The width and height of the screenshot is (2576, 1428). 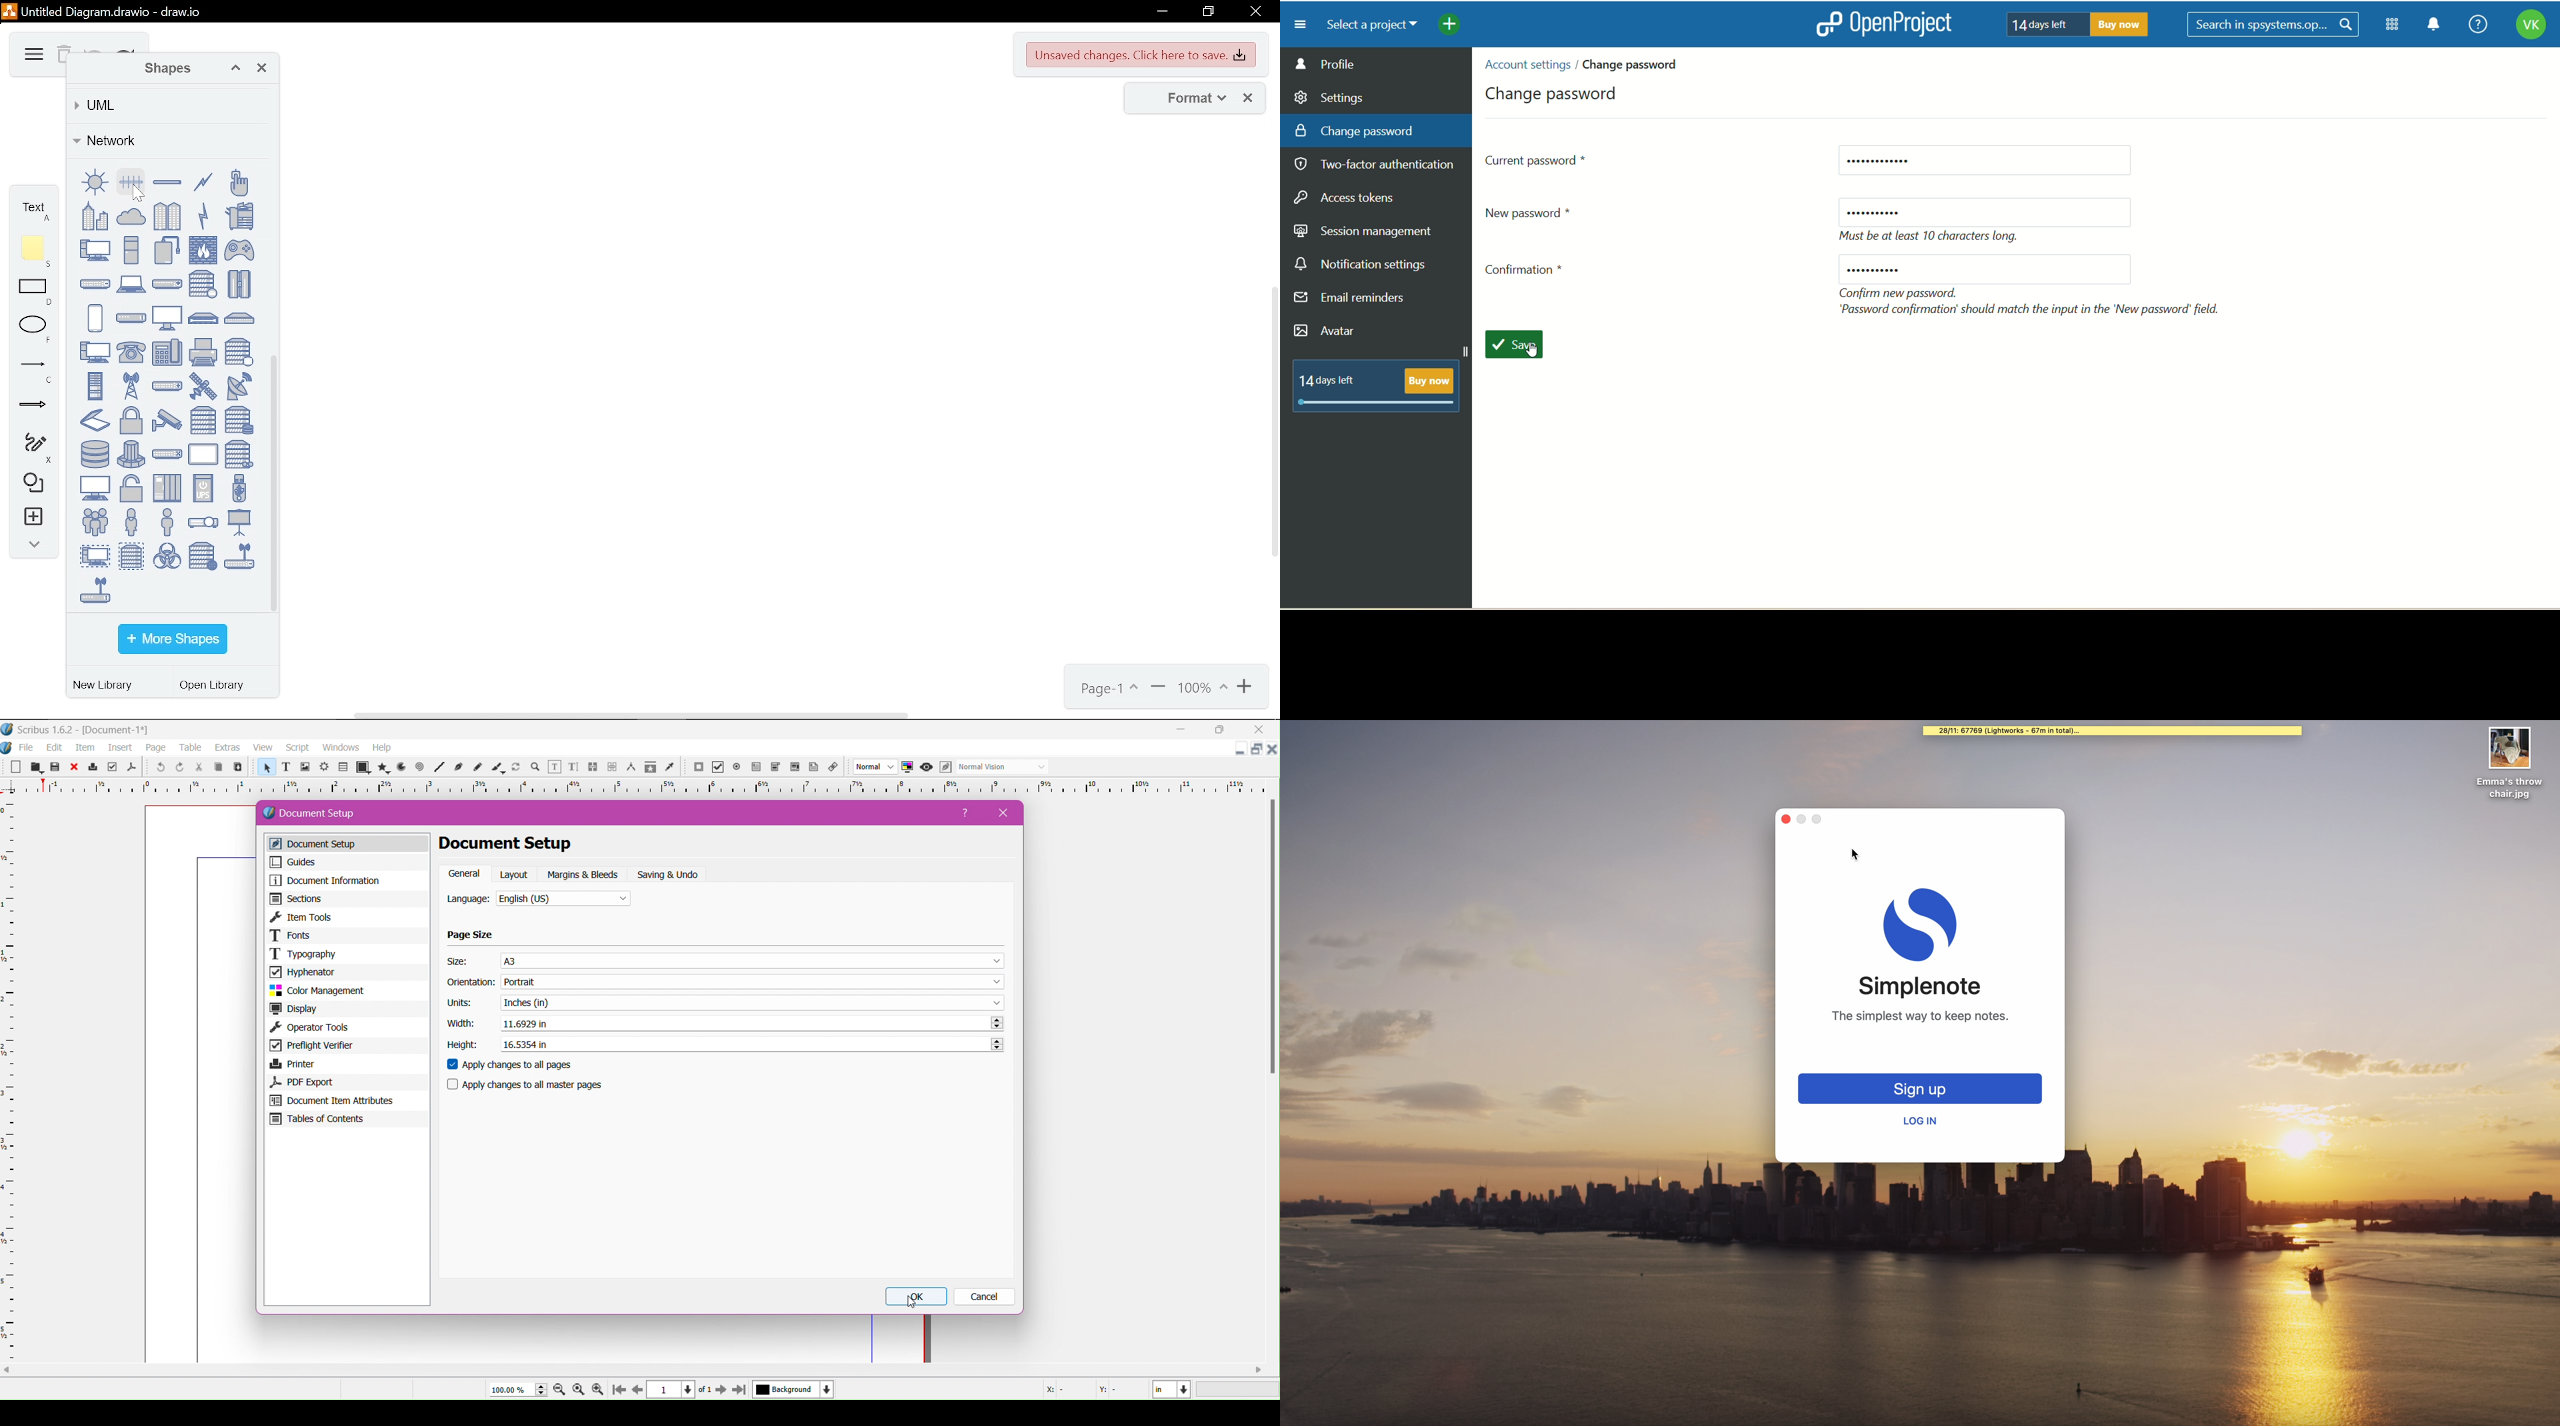 I want to click on security camera, so click(x=167, y=420).